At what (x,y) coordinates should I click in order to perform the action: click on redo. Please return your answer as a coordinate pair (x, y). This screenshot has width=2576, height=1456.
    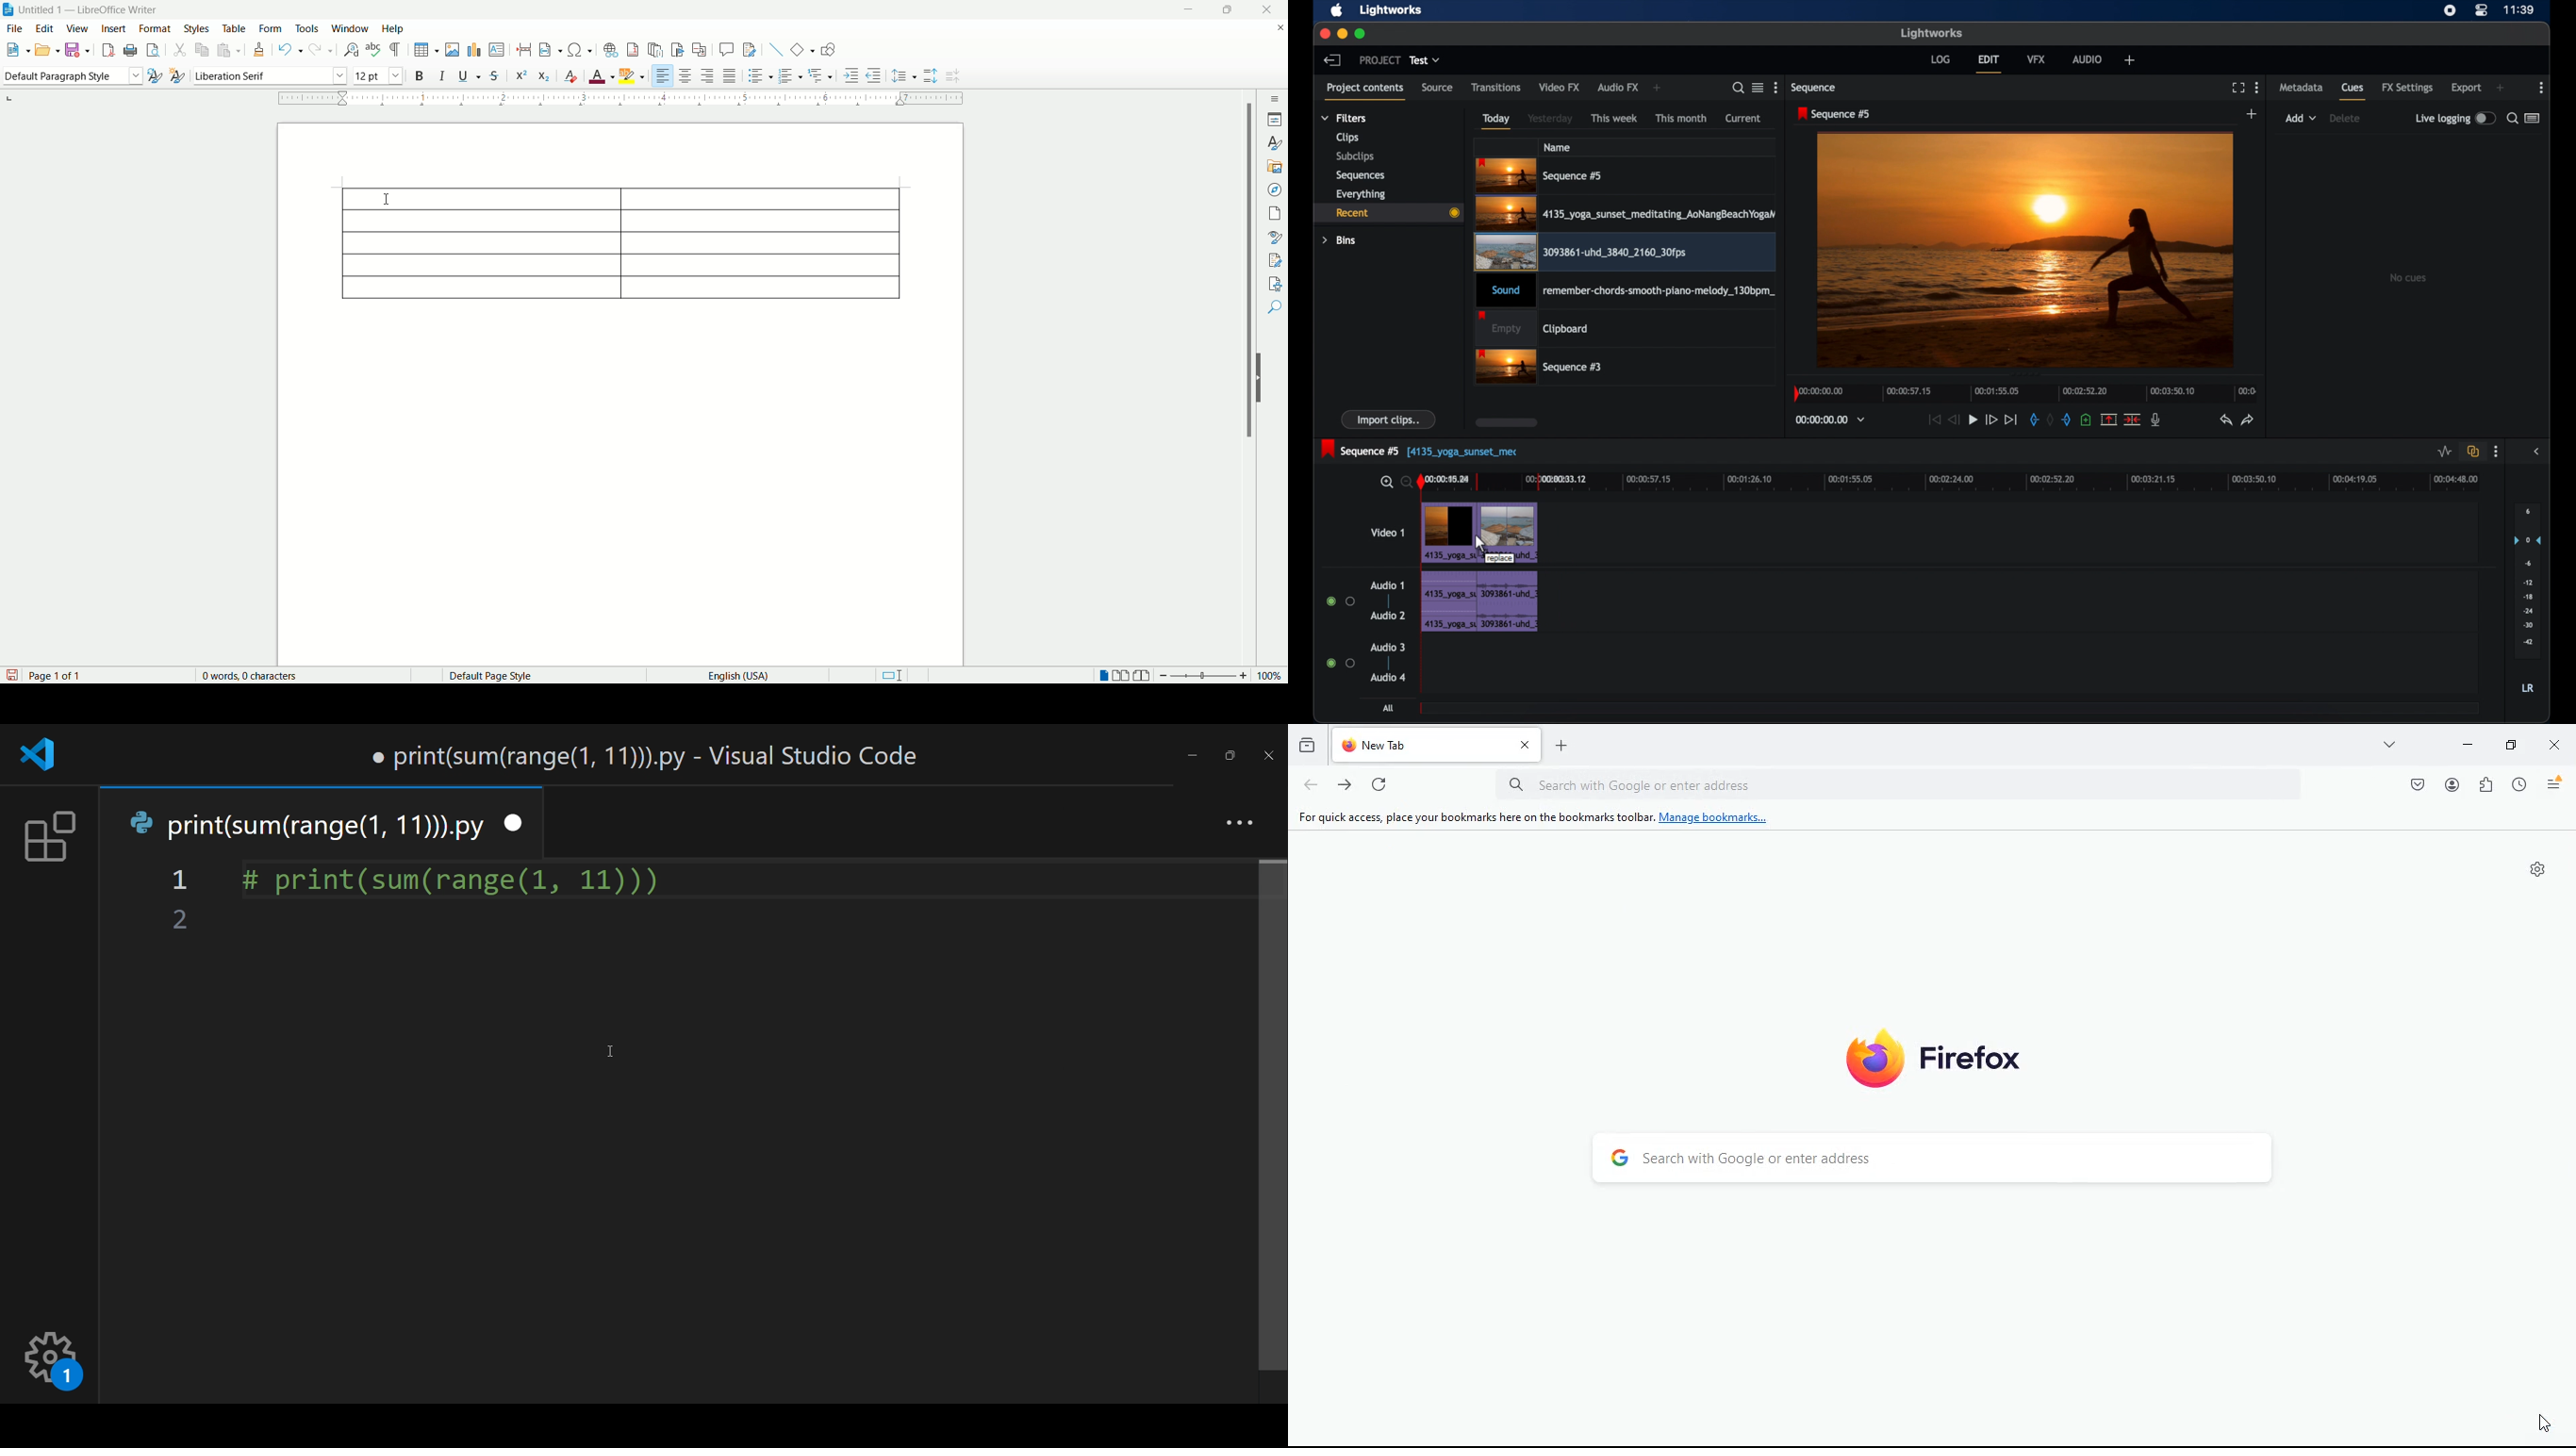
    Looking at the image, I should click on (322, 48).